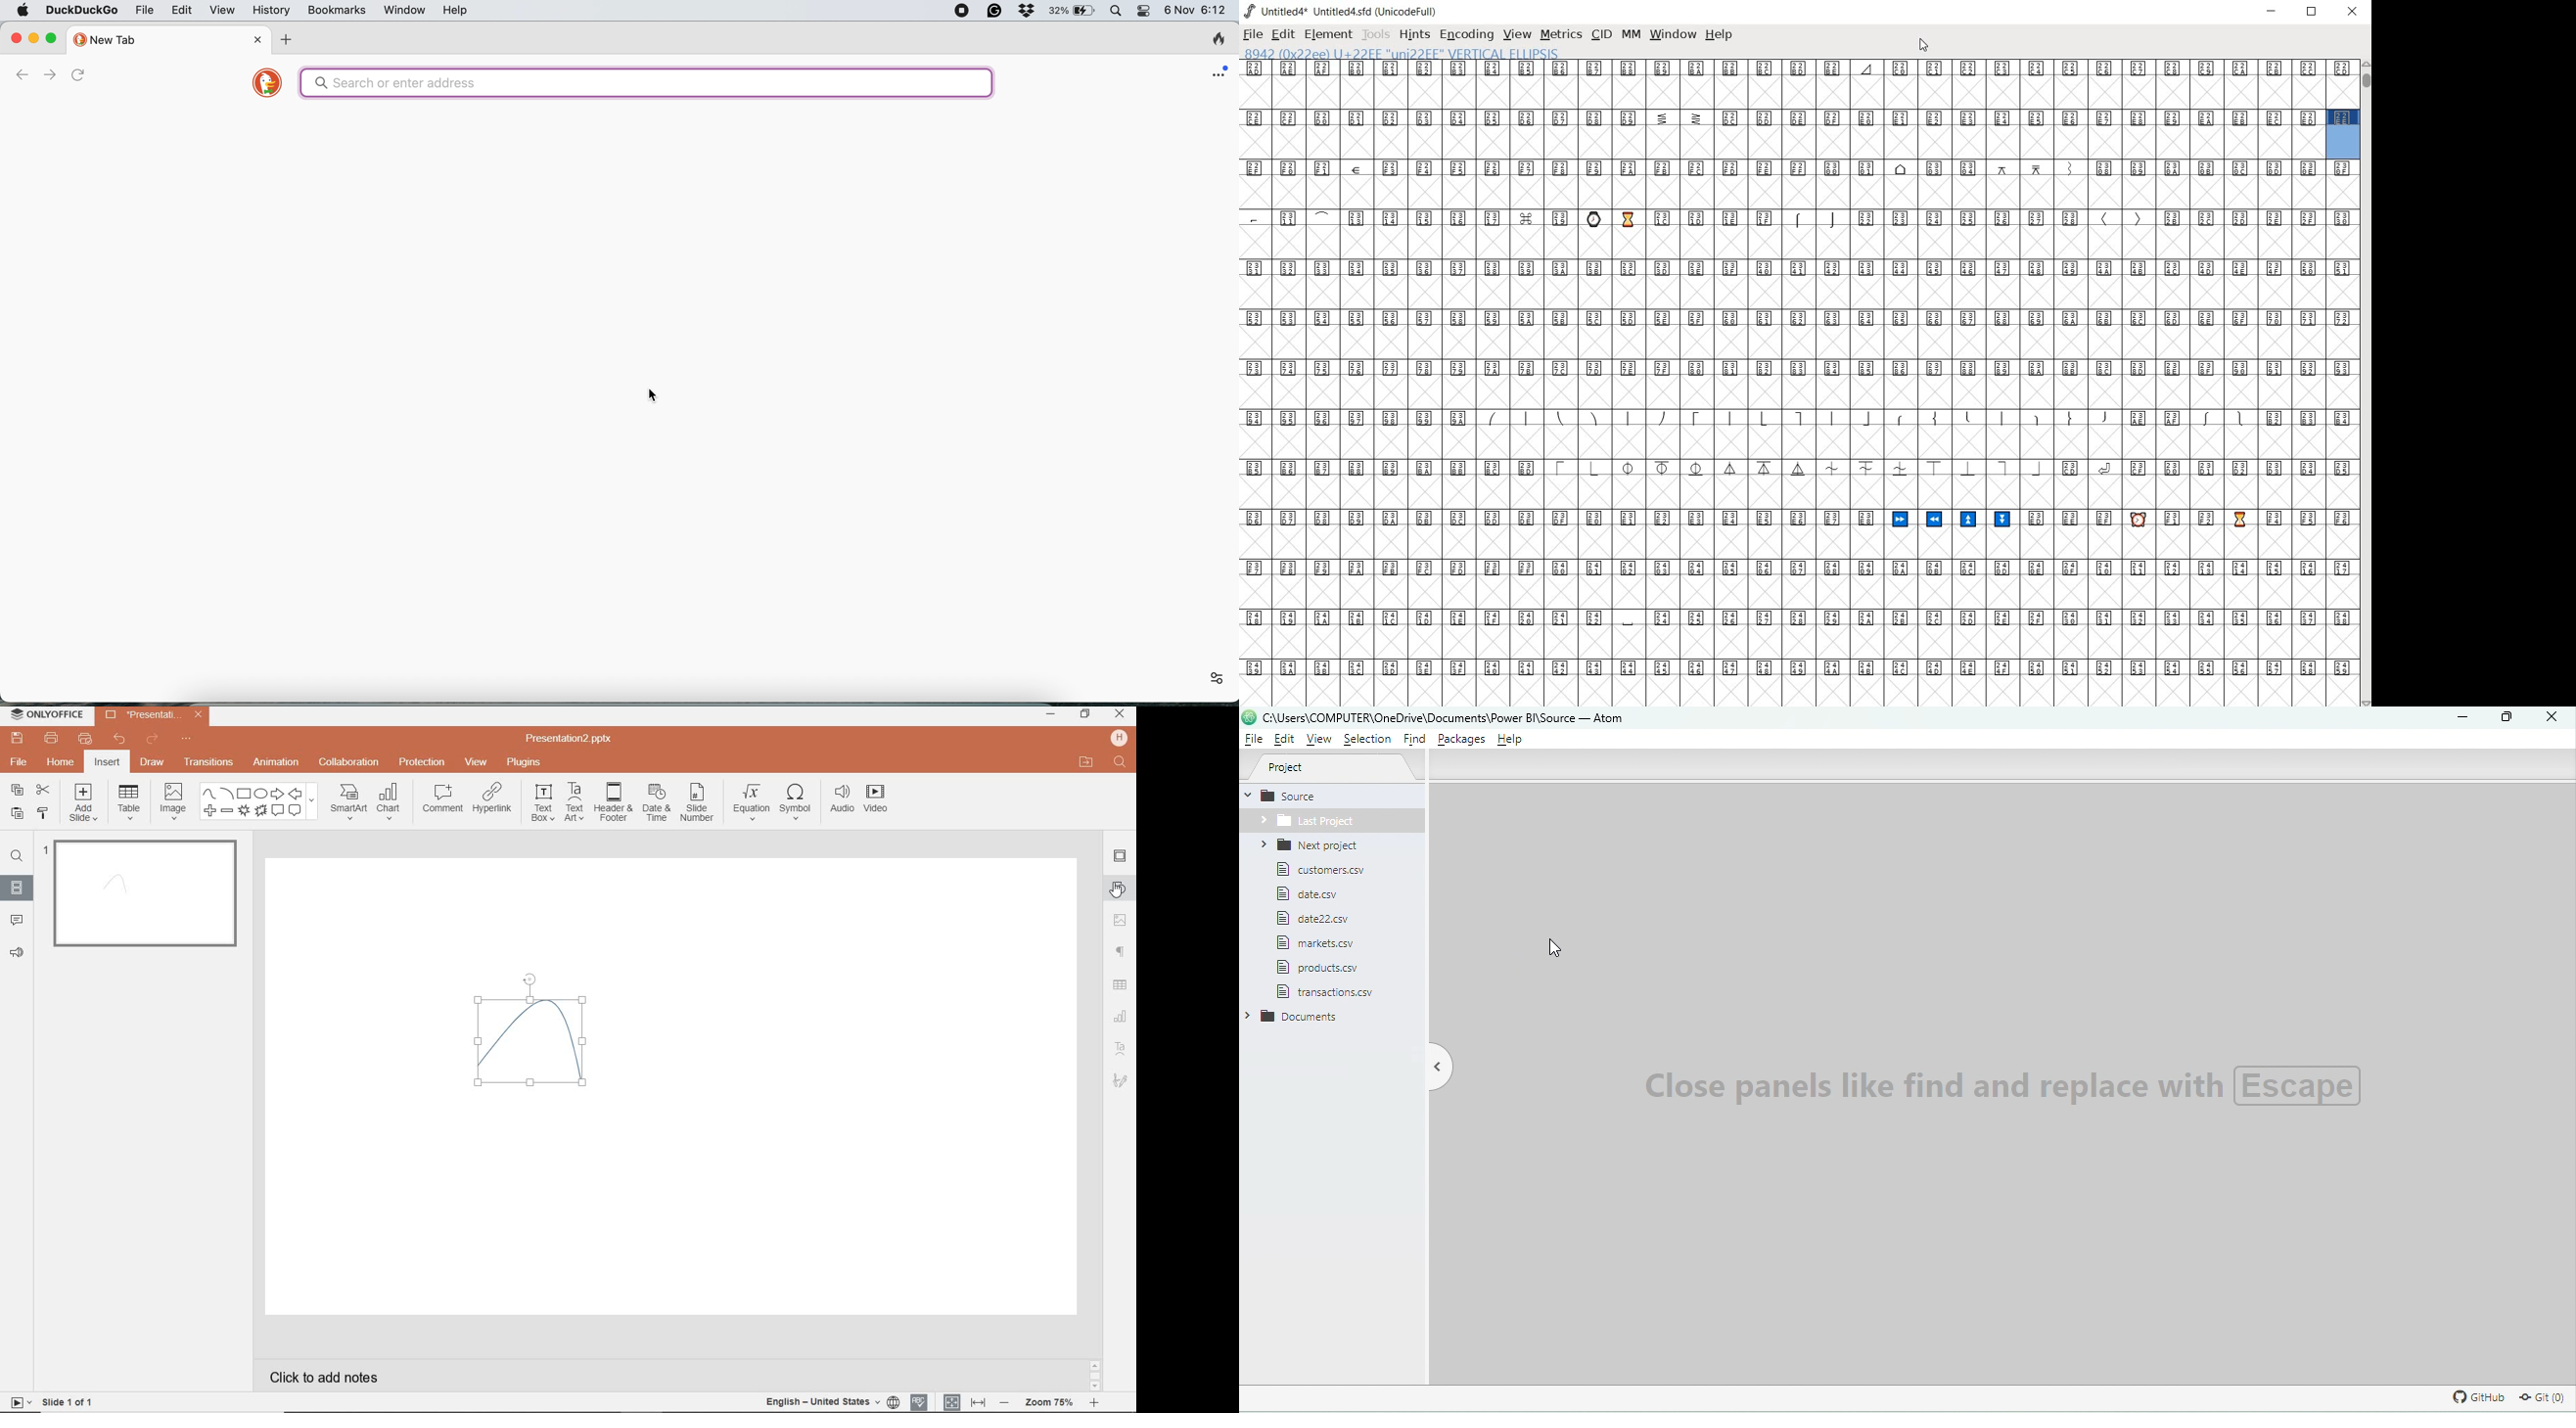  Describe the element at coordinates (1467, 34) in the screenshot. I see `ENCODING` at that location.